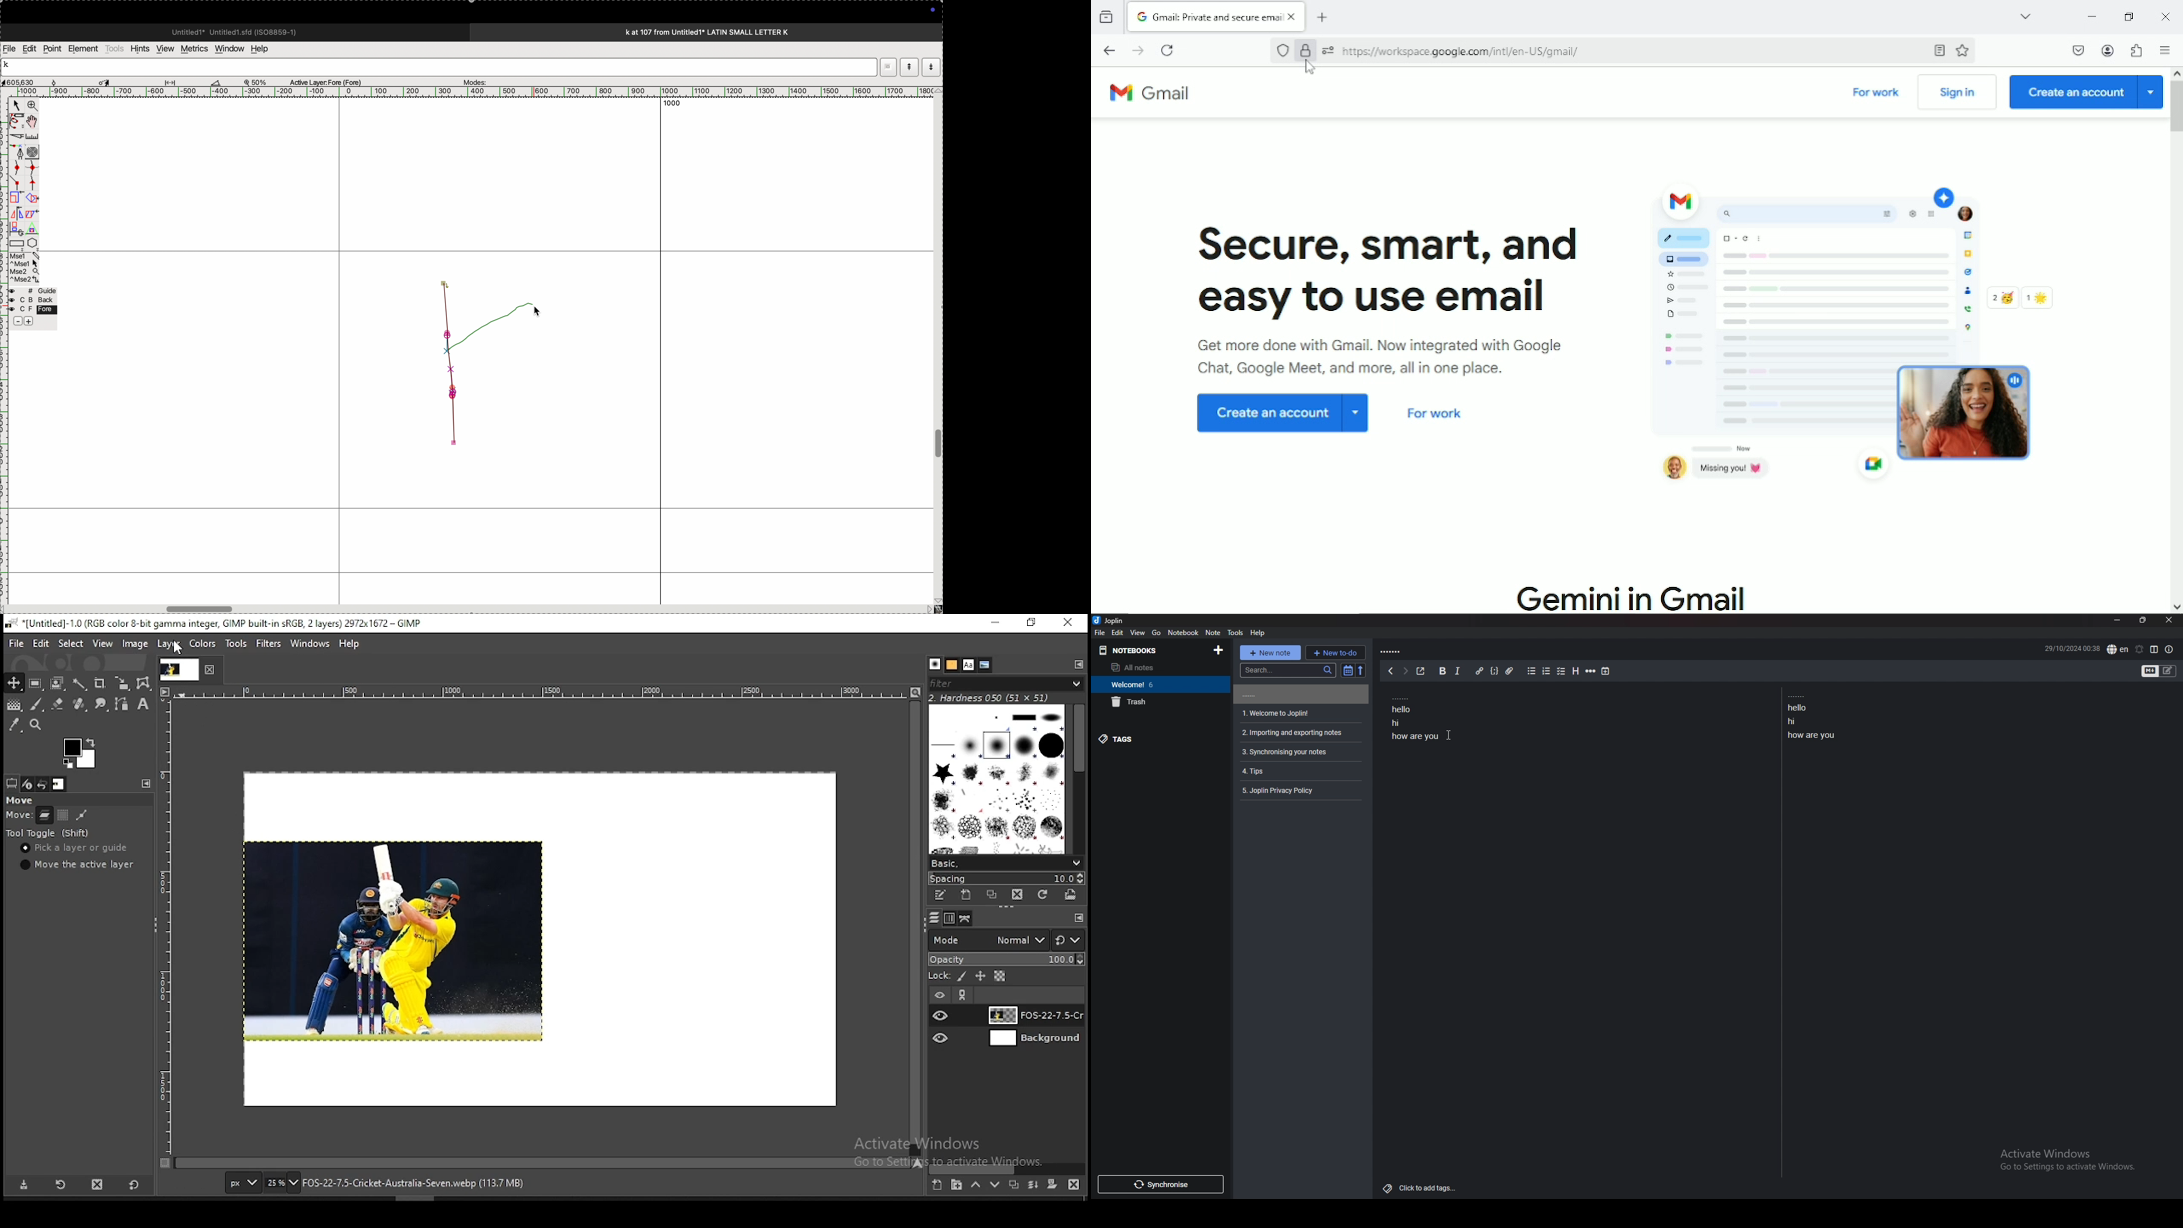  I want to click on pen, so click(17, 121).